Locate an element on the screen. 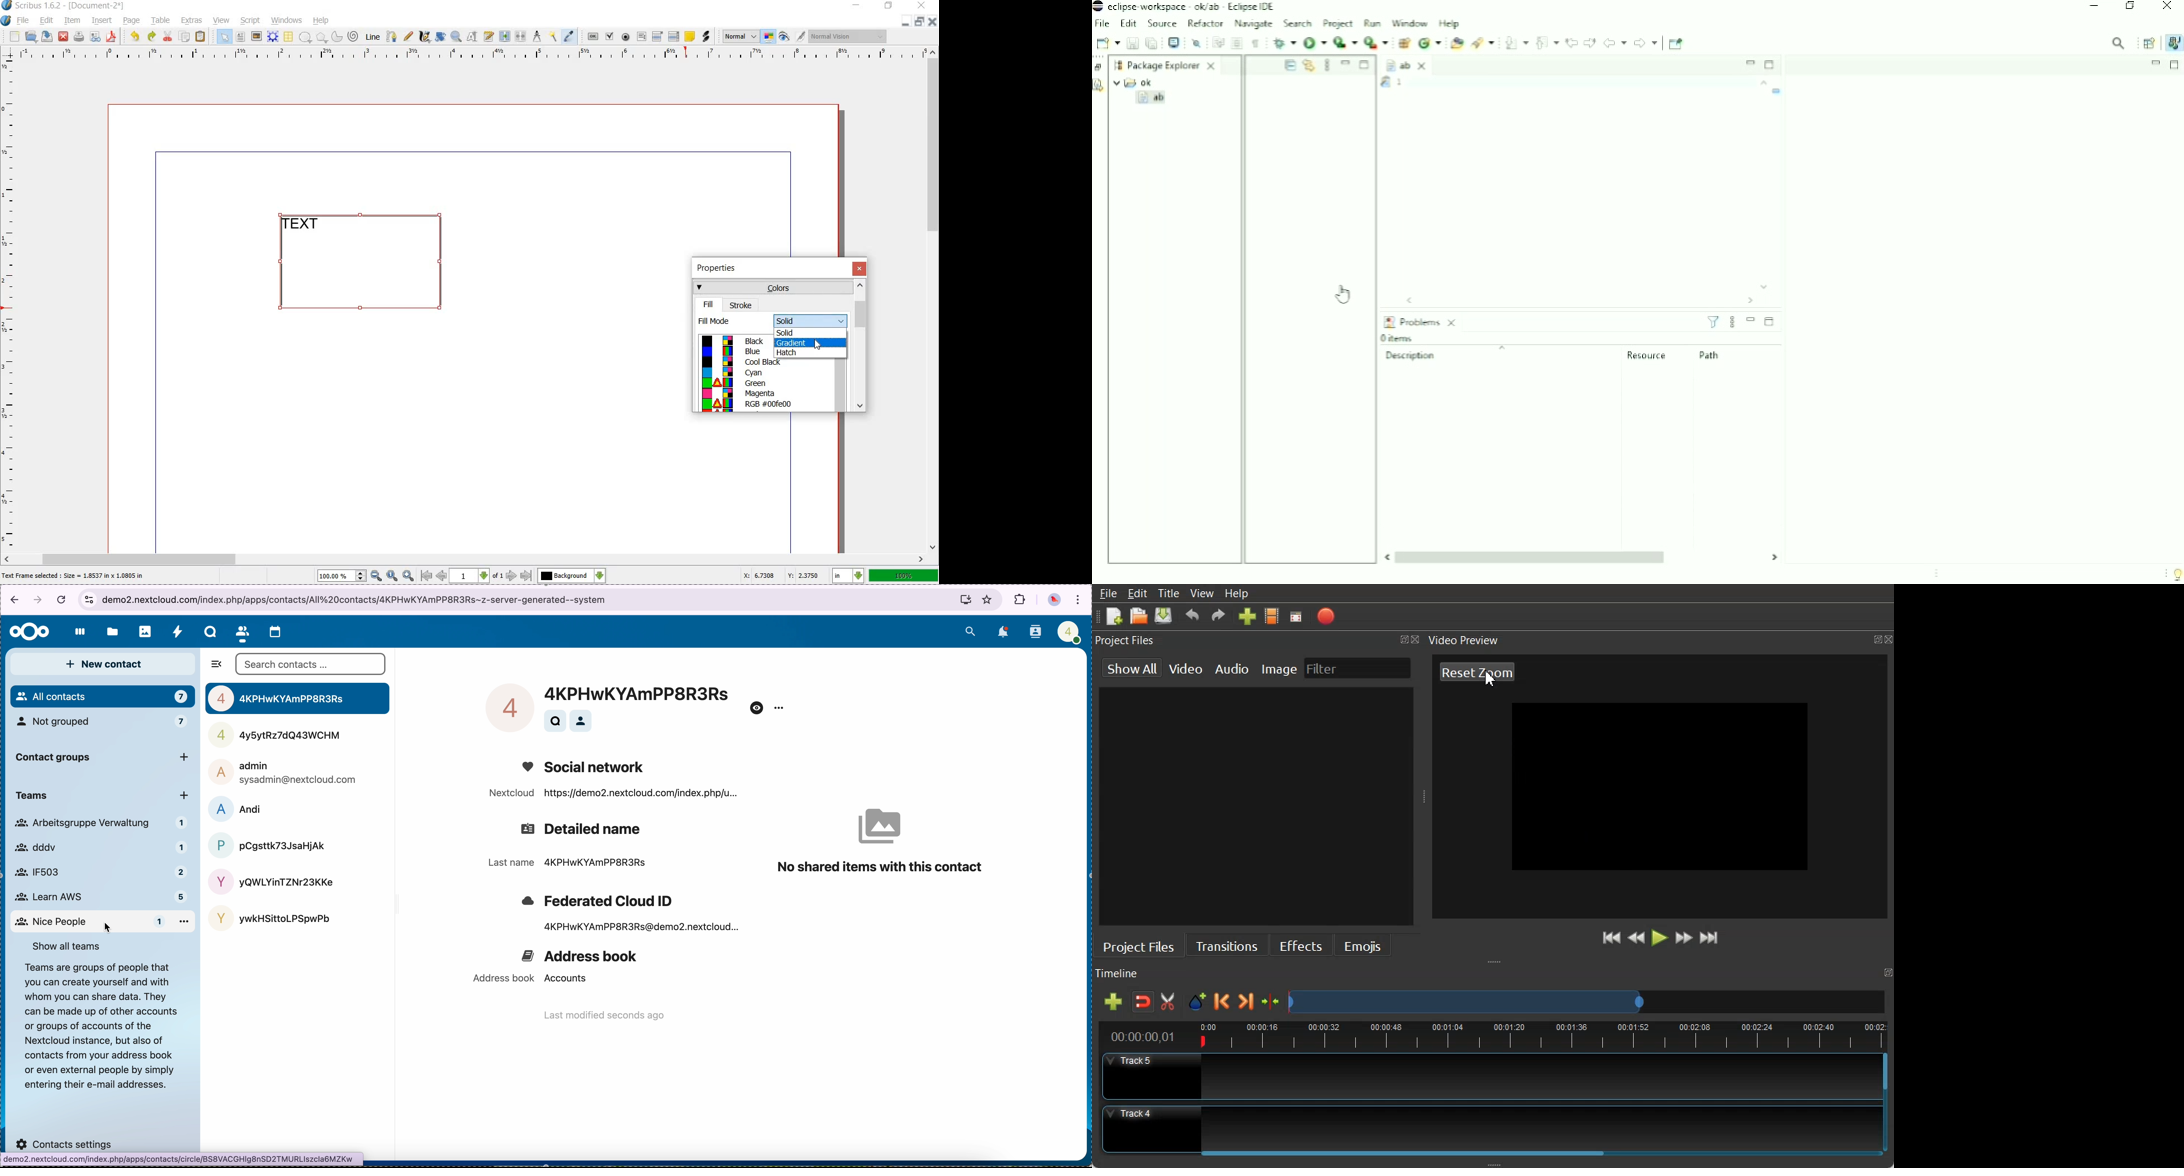 This screenshot has width=2184, height=1176. Import Files is located at coordinates (1249, 616).